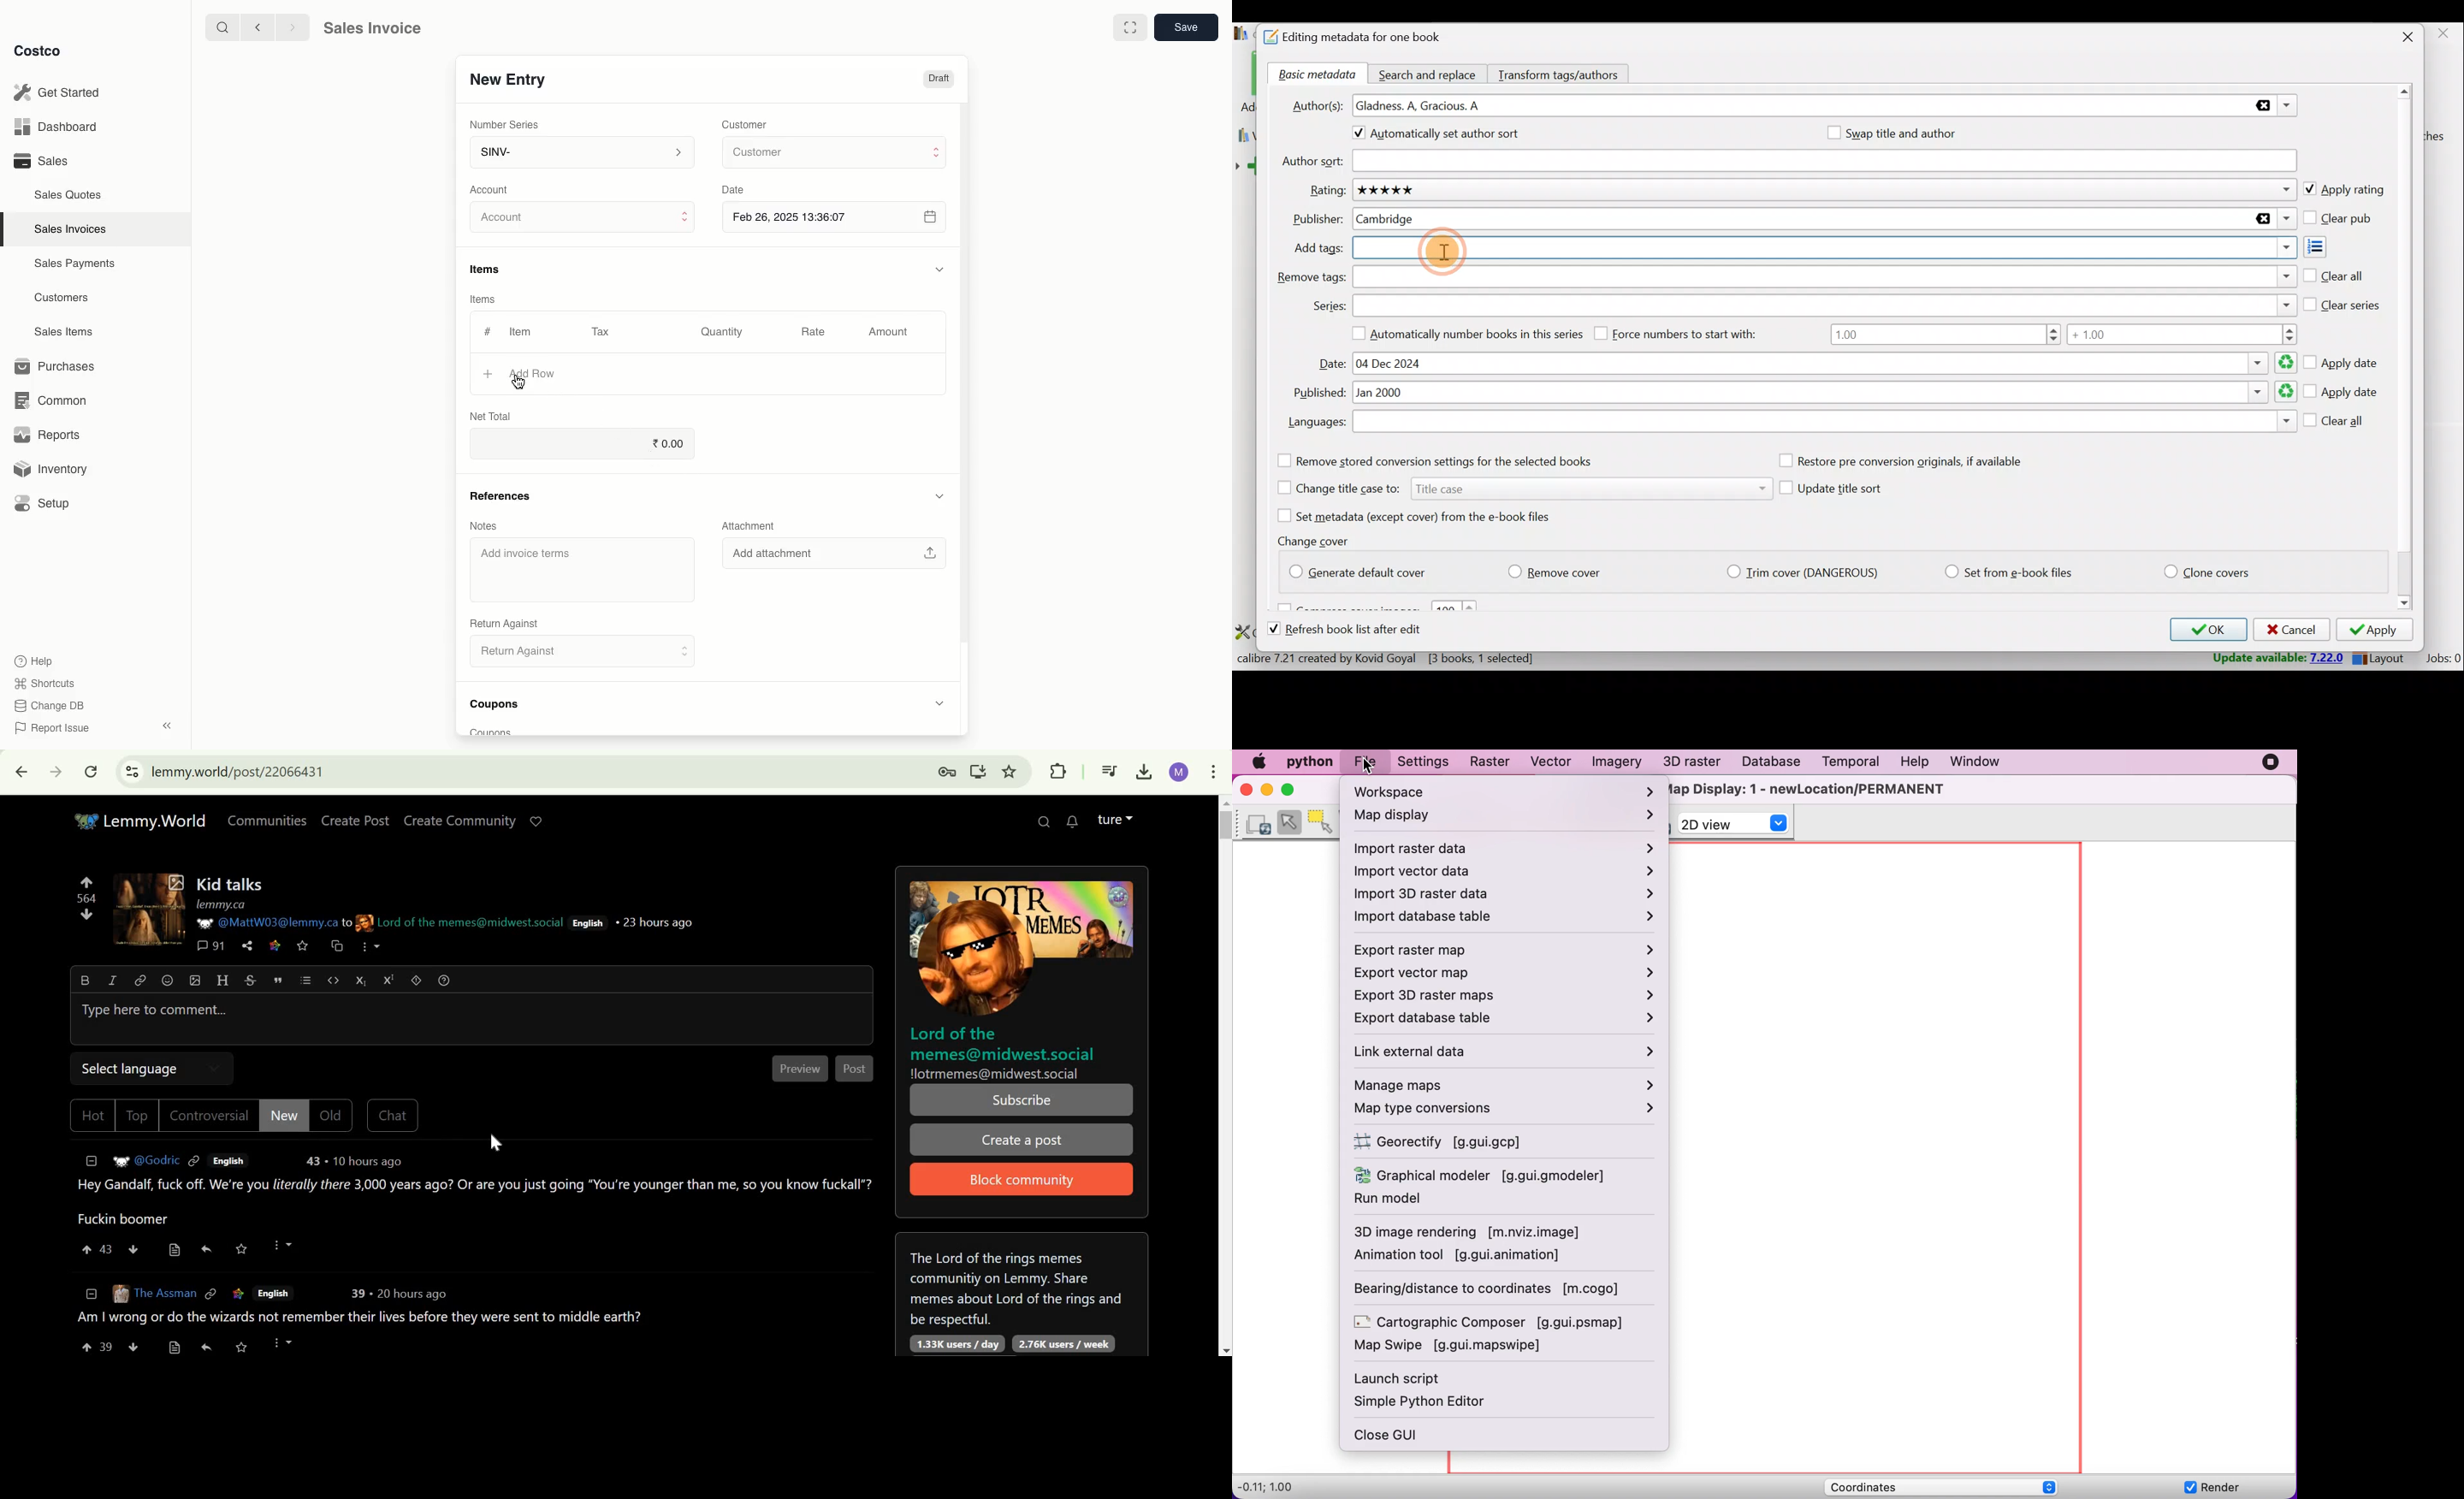 This screenshot has width=2464, height=1512. I want to click on create a post, so click(1020, 1140).